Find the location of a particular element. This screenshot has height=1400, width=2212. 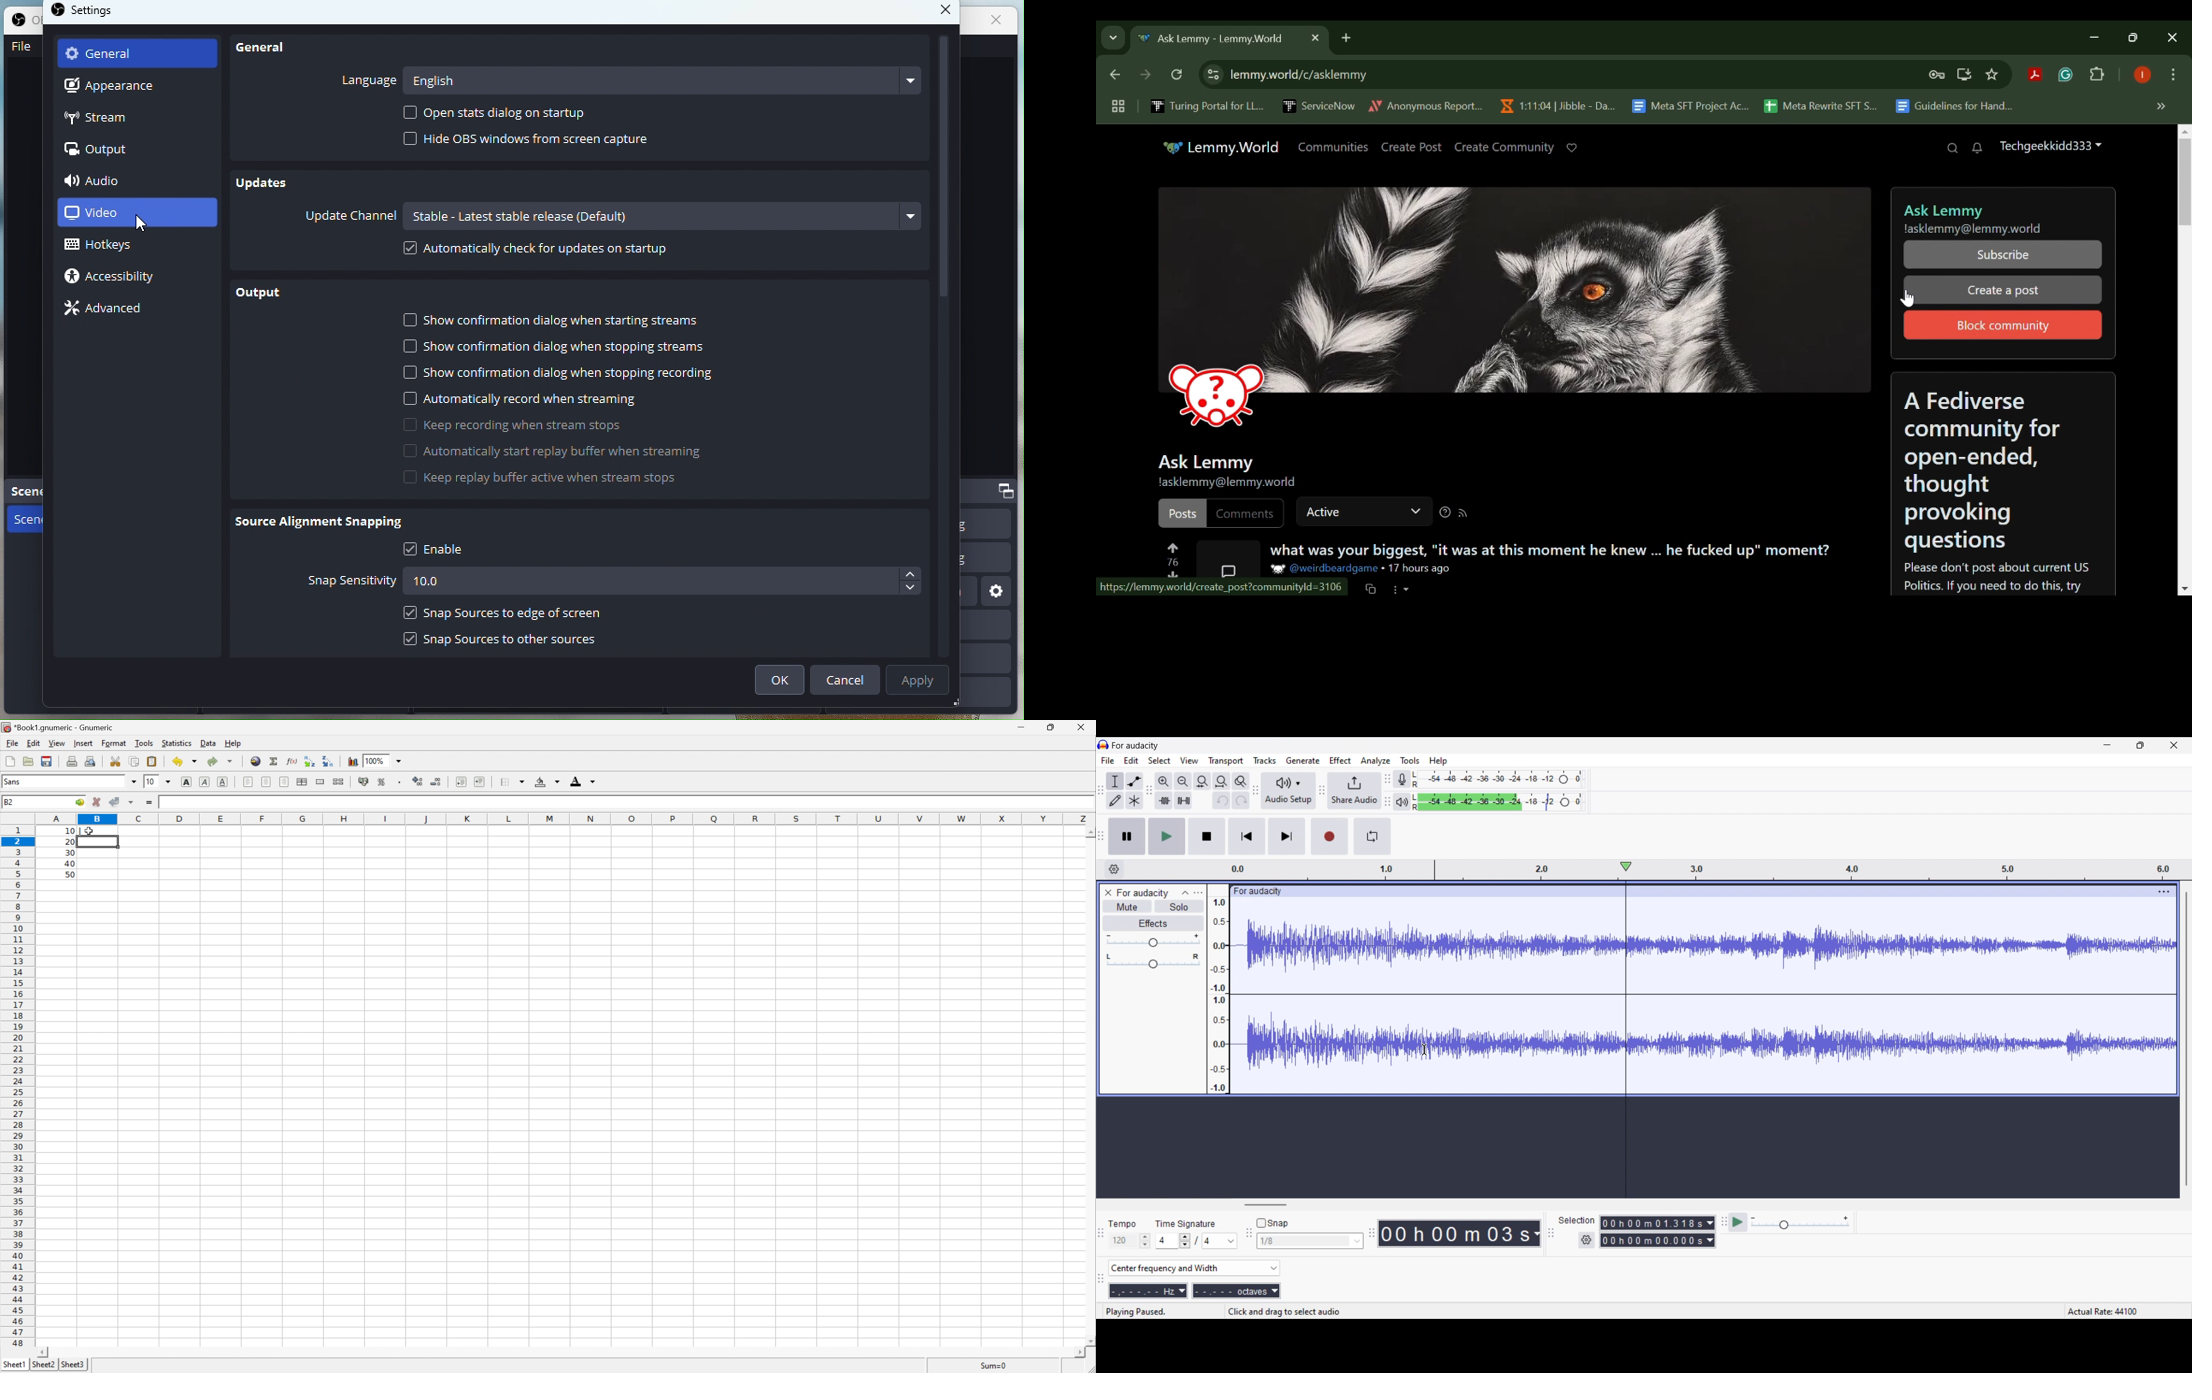

Enter formula is located at coordinates (149, 802).